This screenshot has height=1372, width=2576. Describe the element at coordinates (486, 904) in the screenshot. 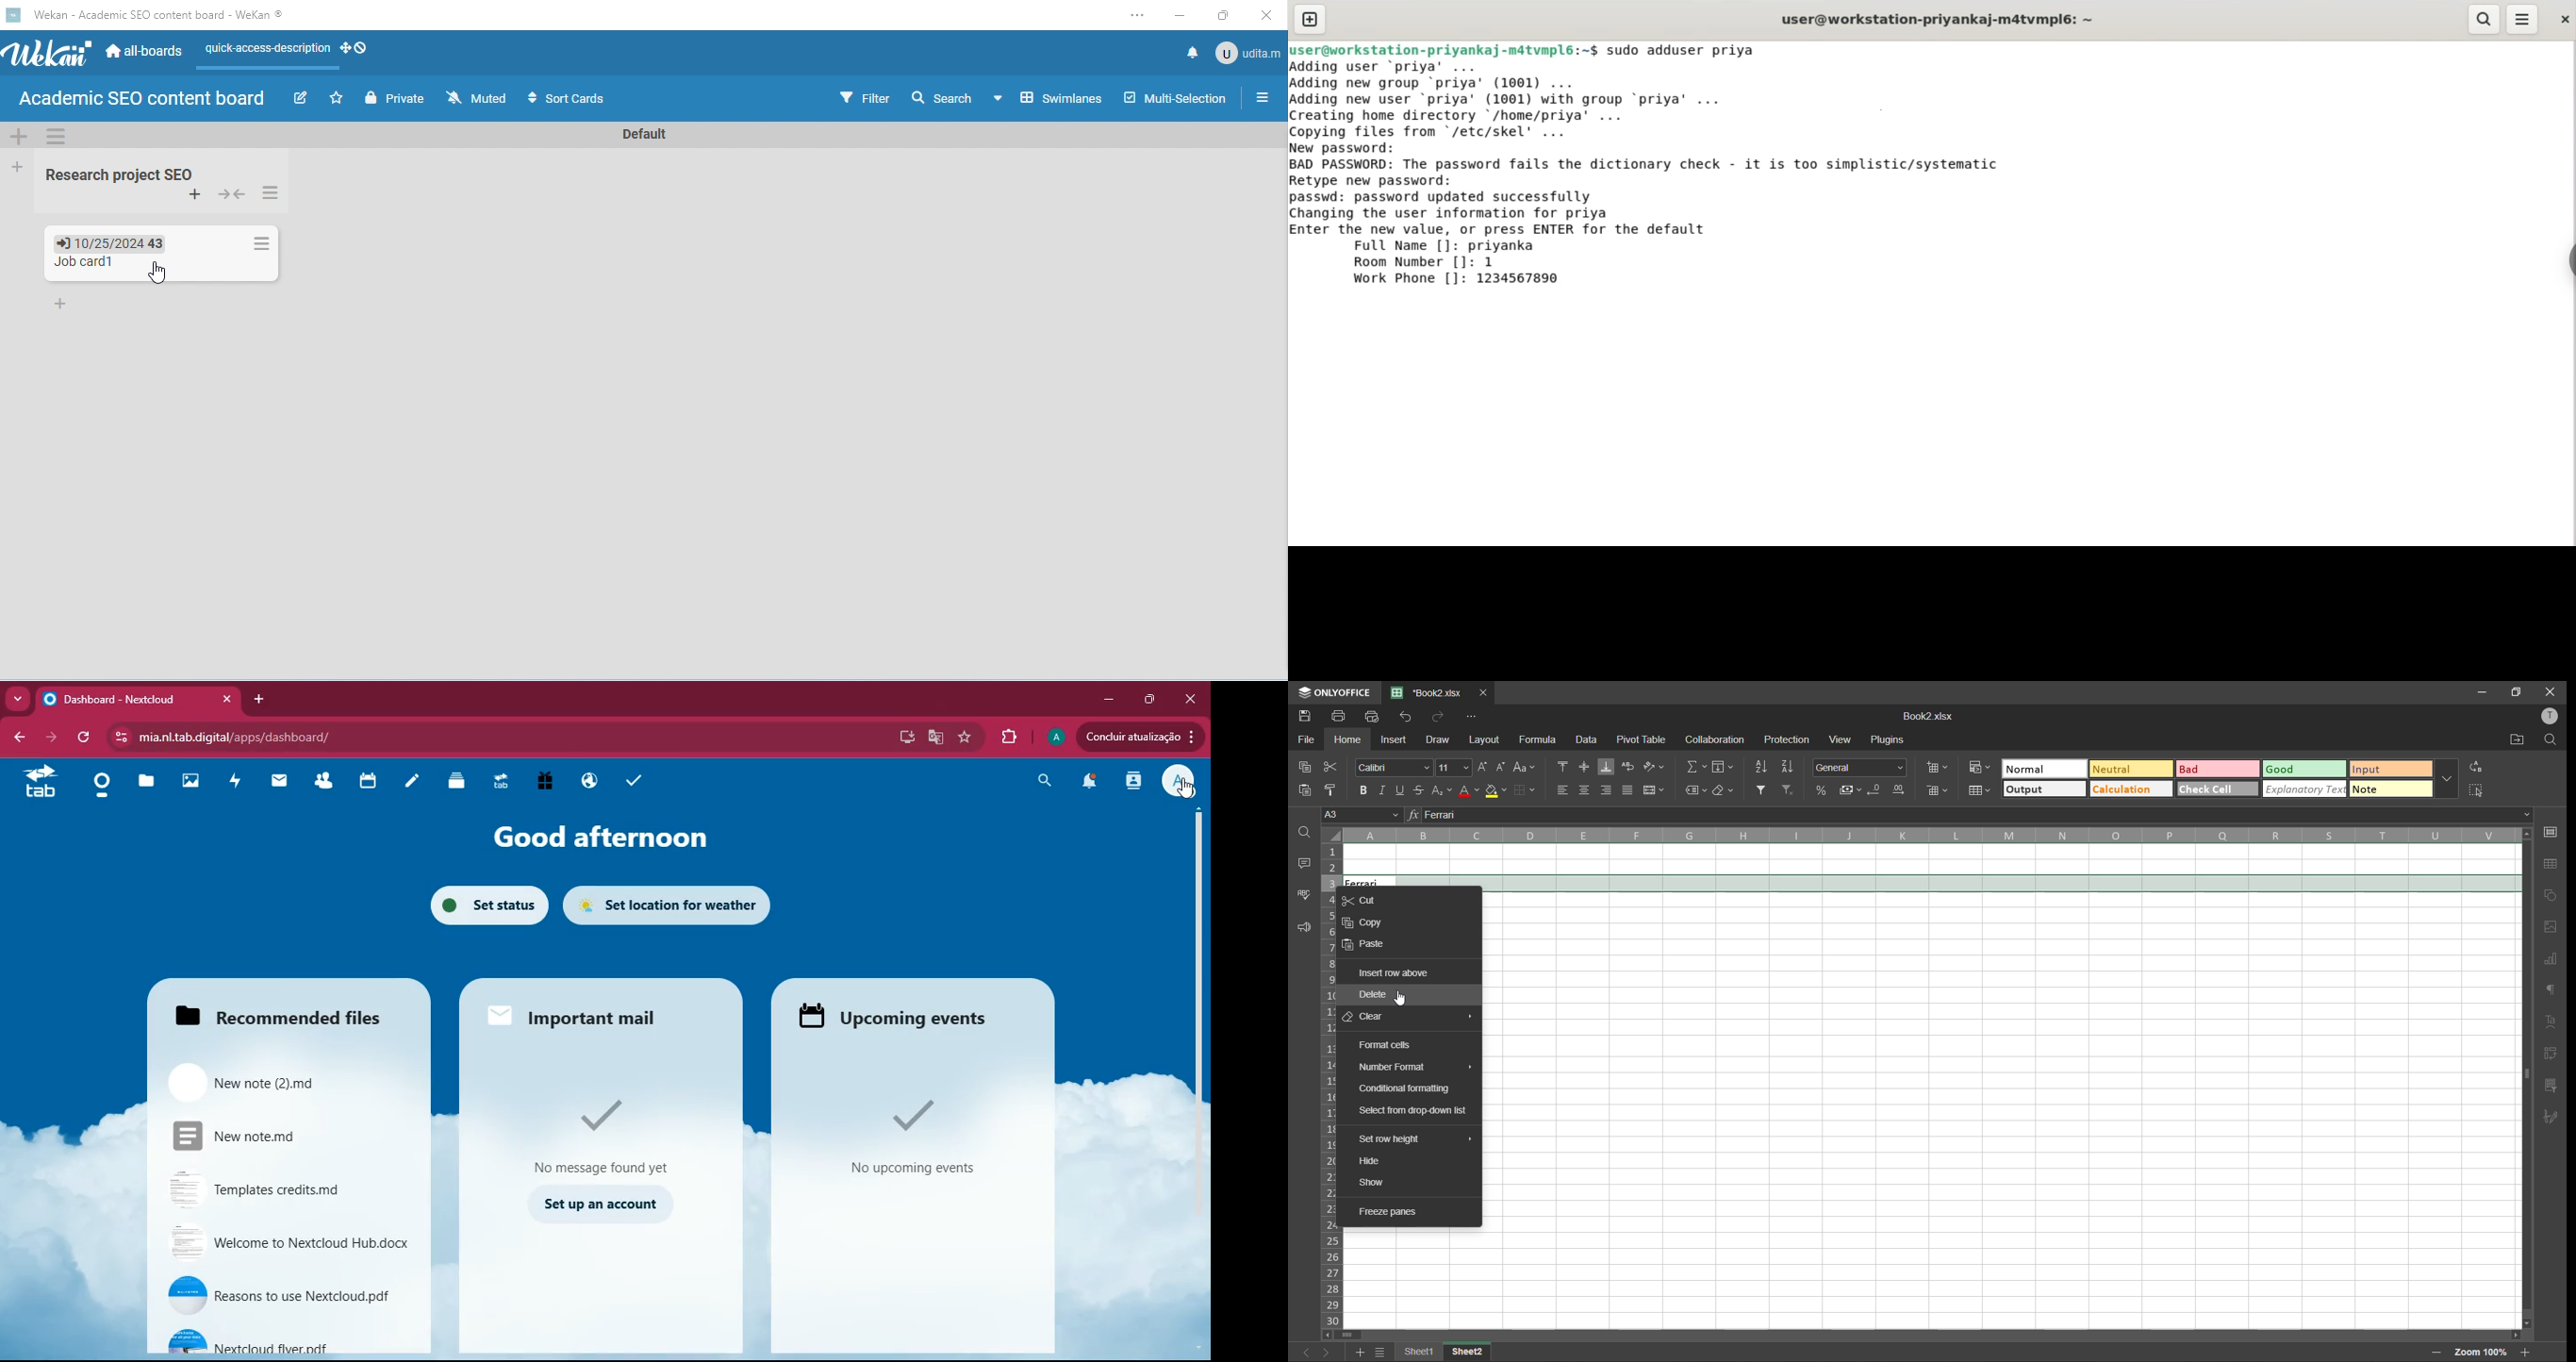

I see `set status` at that location.